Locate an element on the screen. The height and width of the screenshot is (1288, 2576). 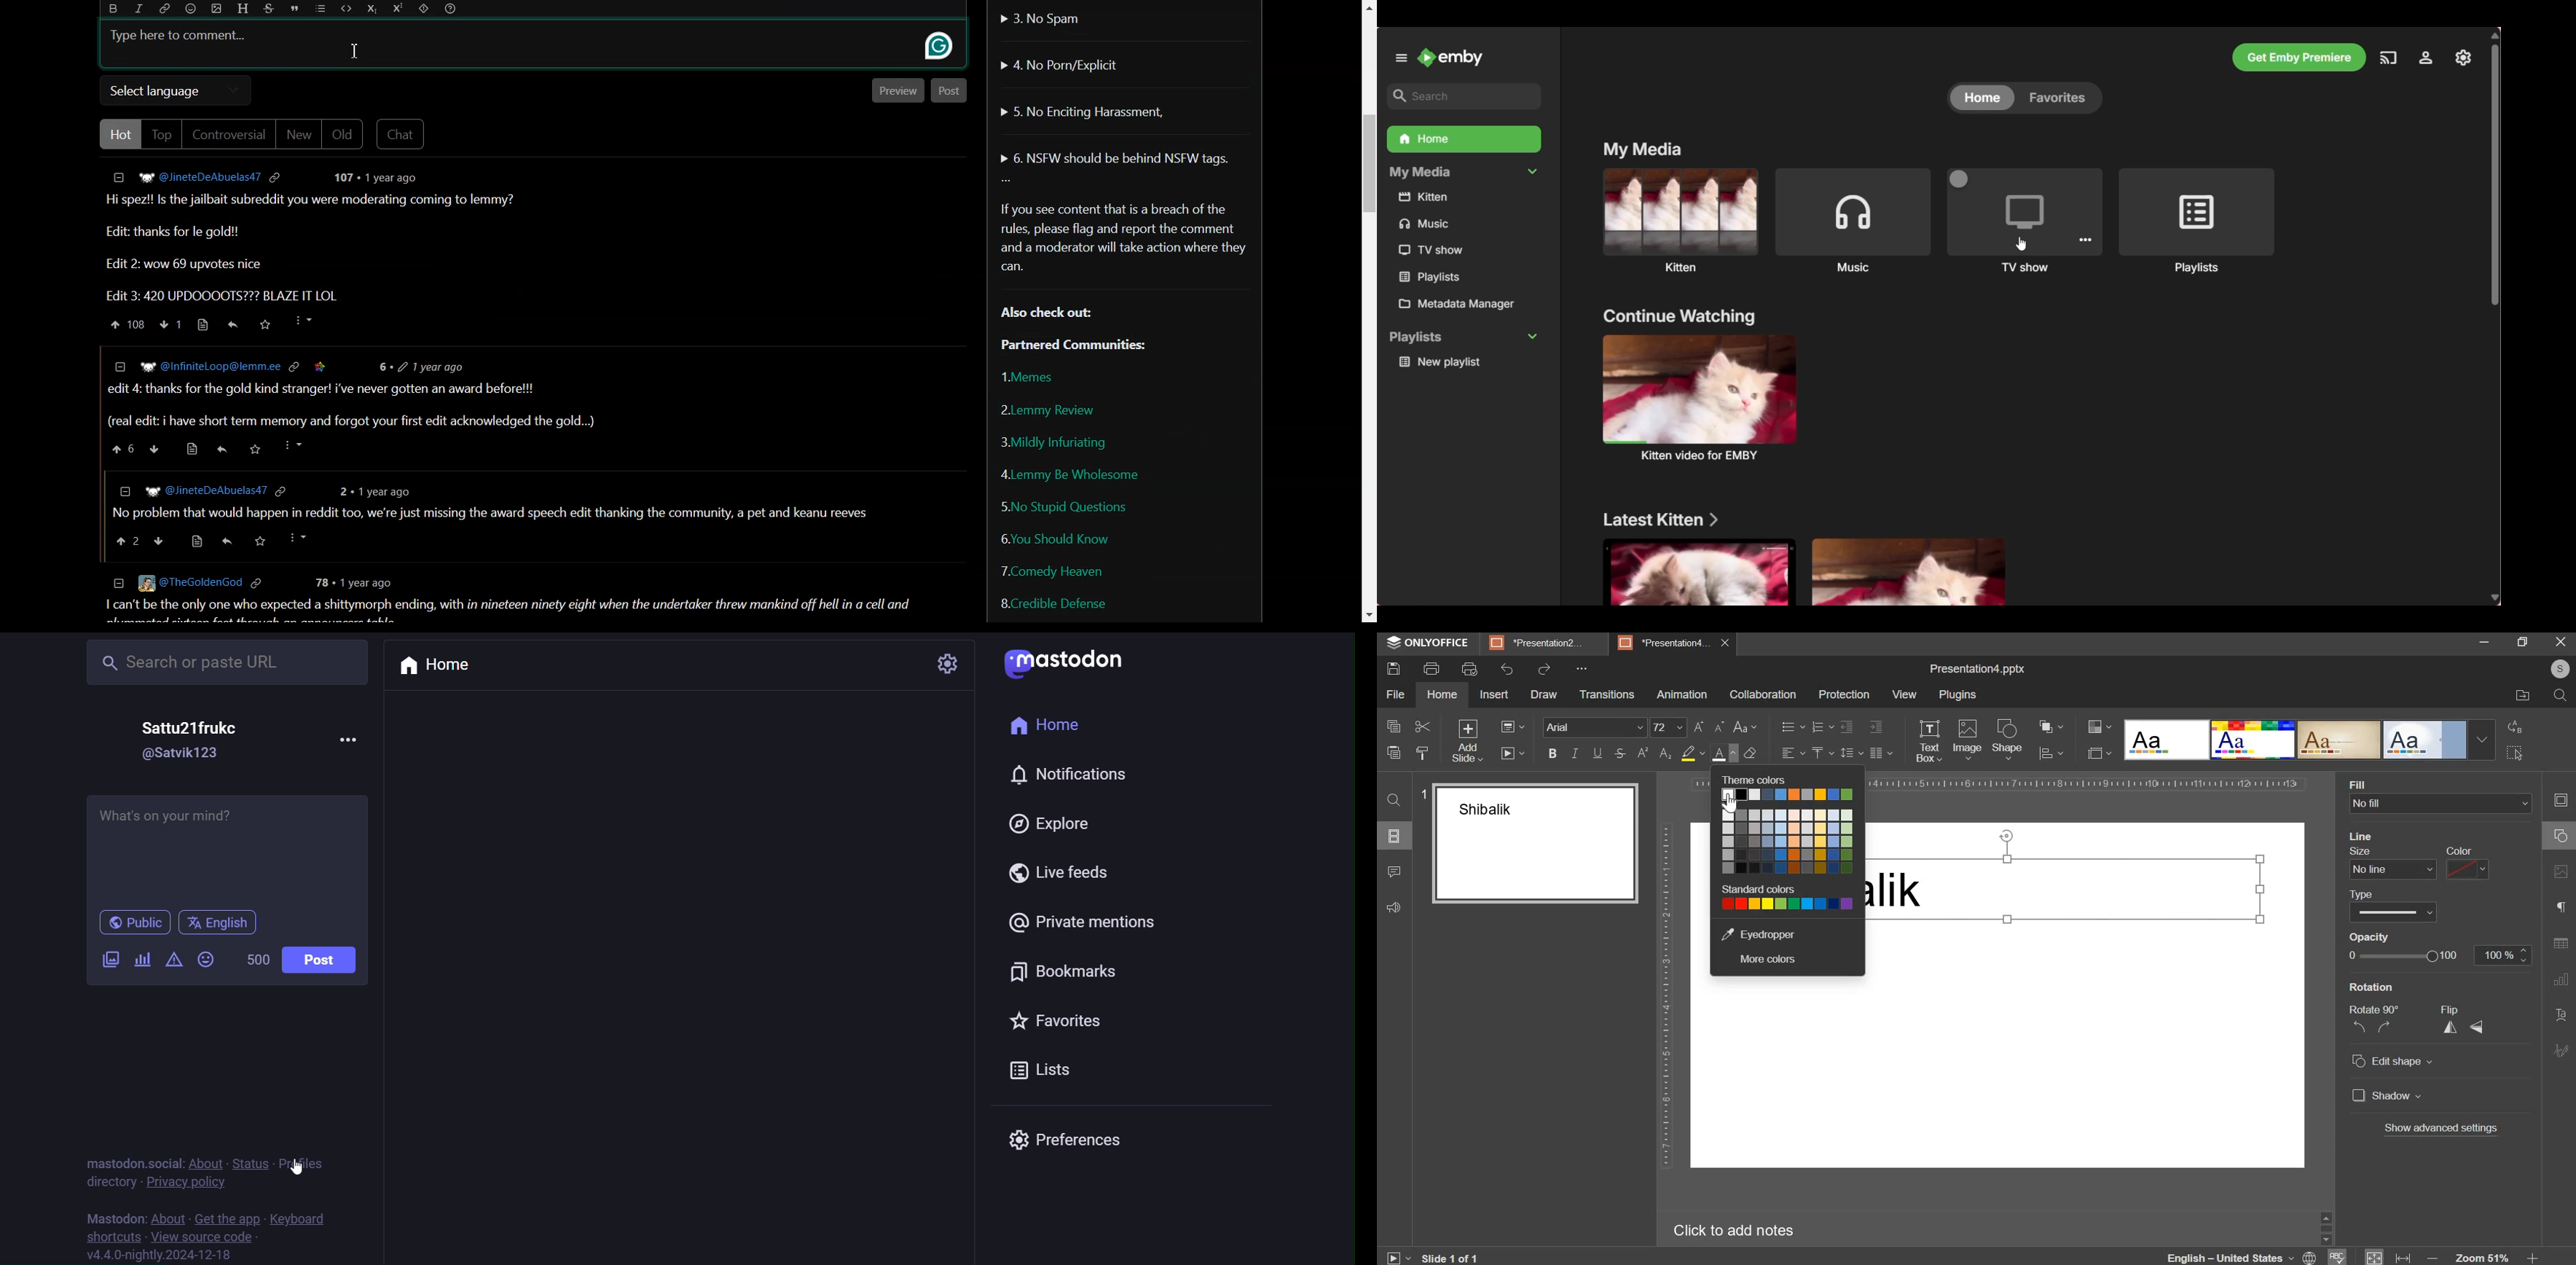
ONLYOFFICE is located at coordinates (1440, 643).